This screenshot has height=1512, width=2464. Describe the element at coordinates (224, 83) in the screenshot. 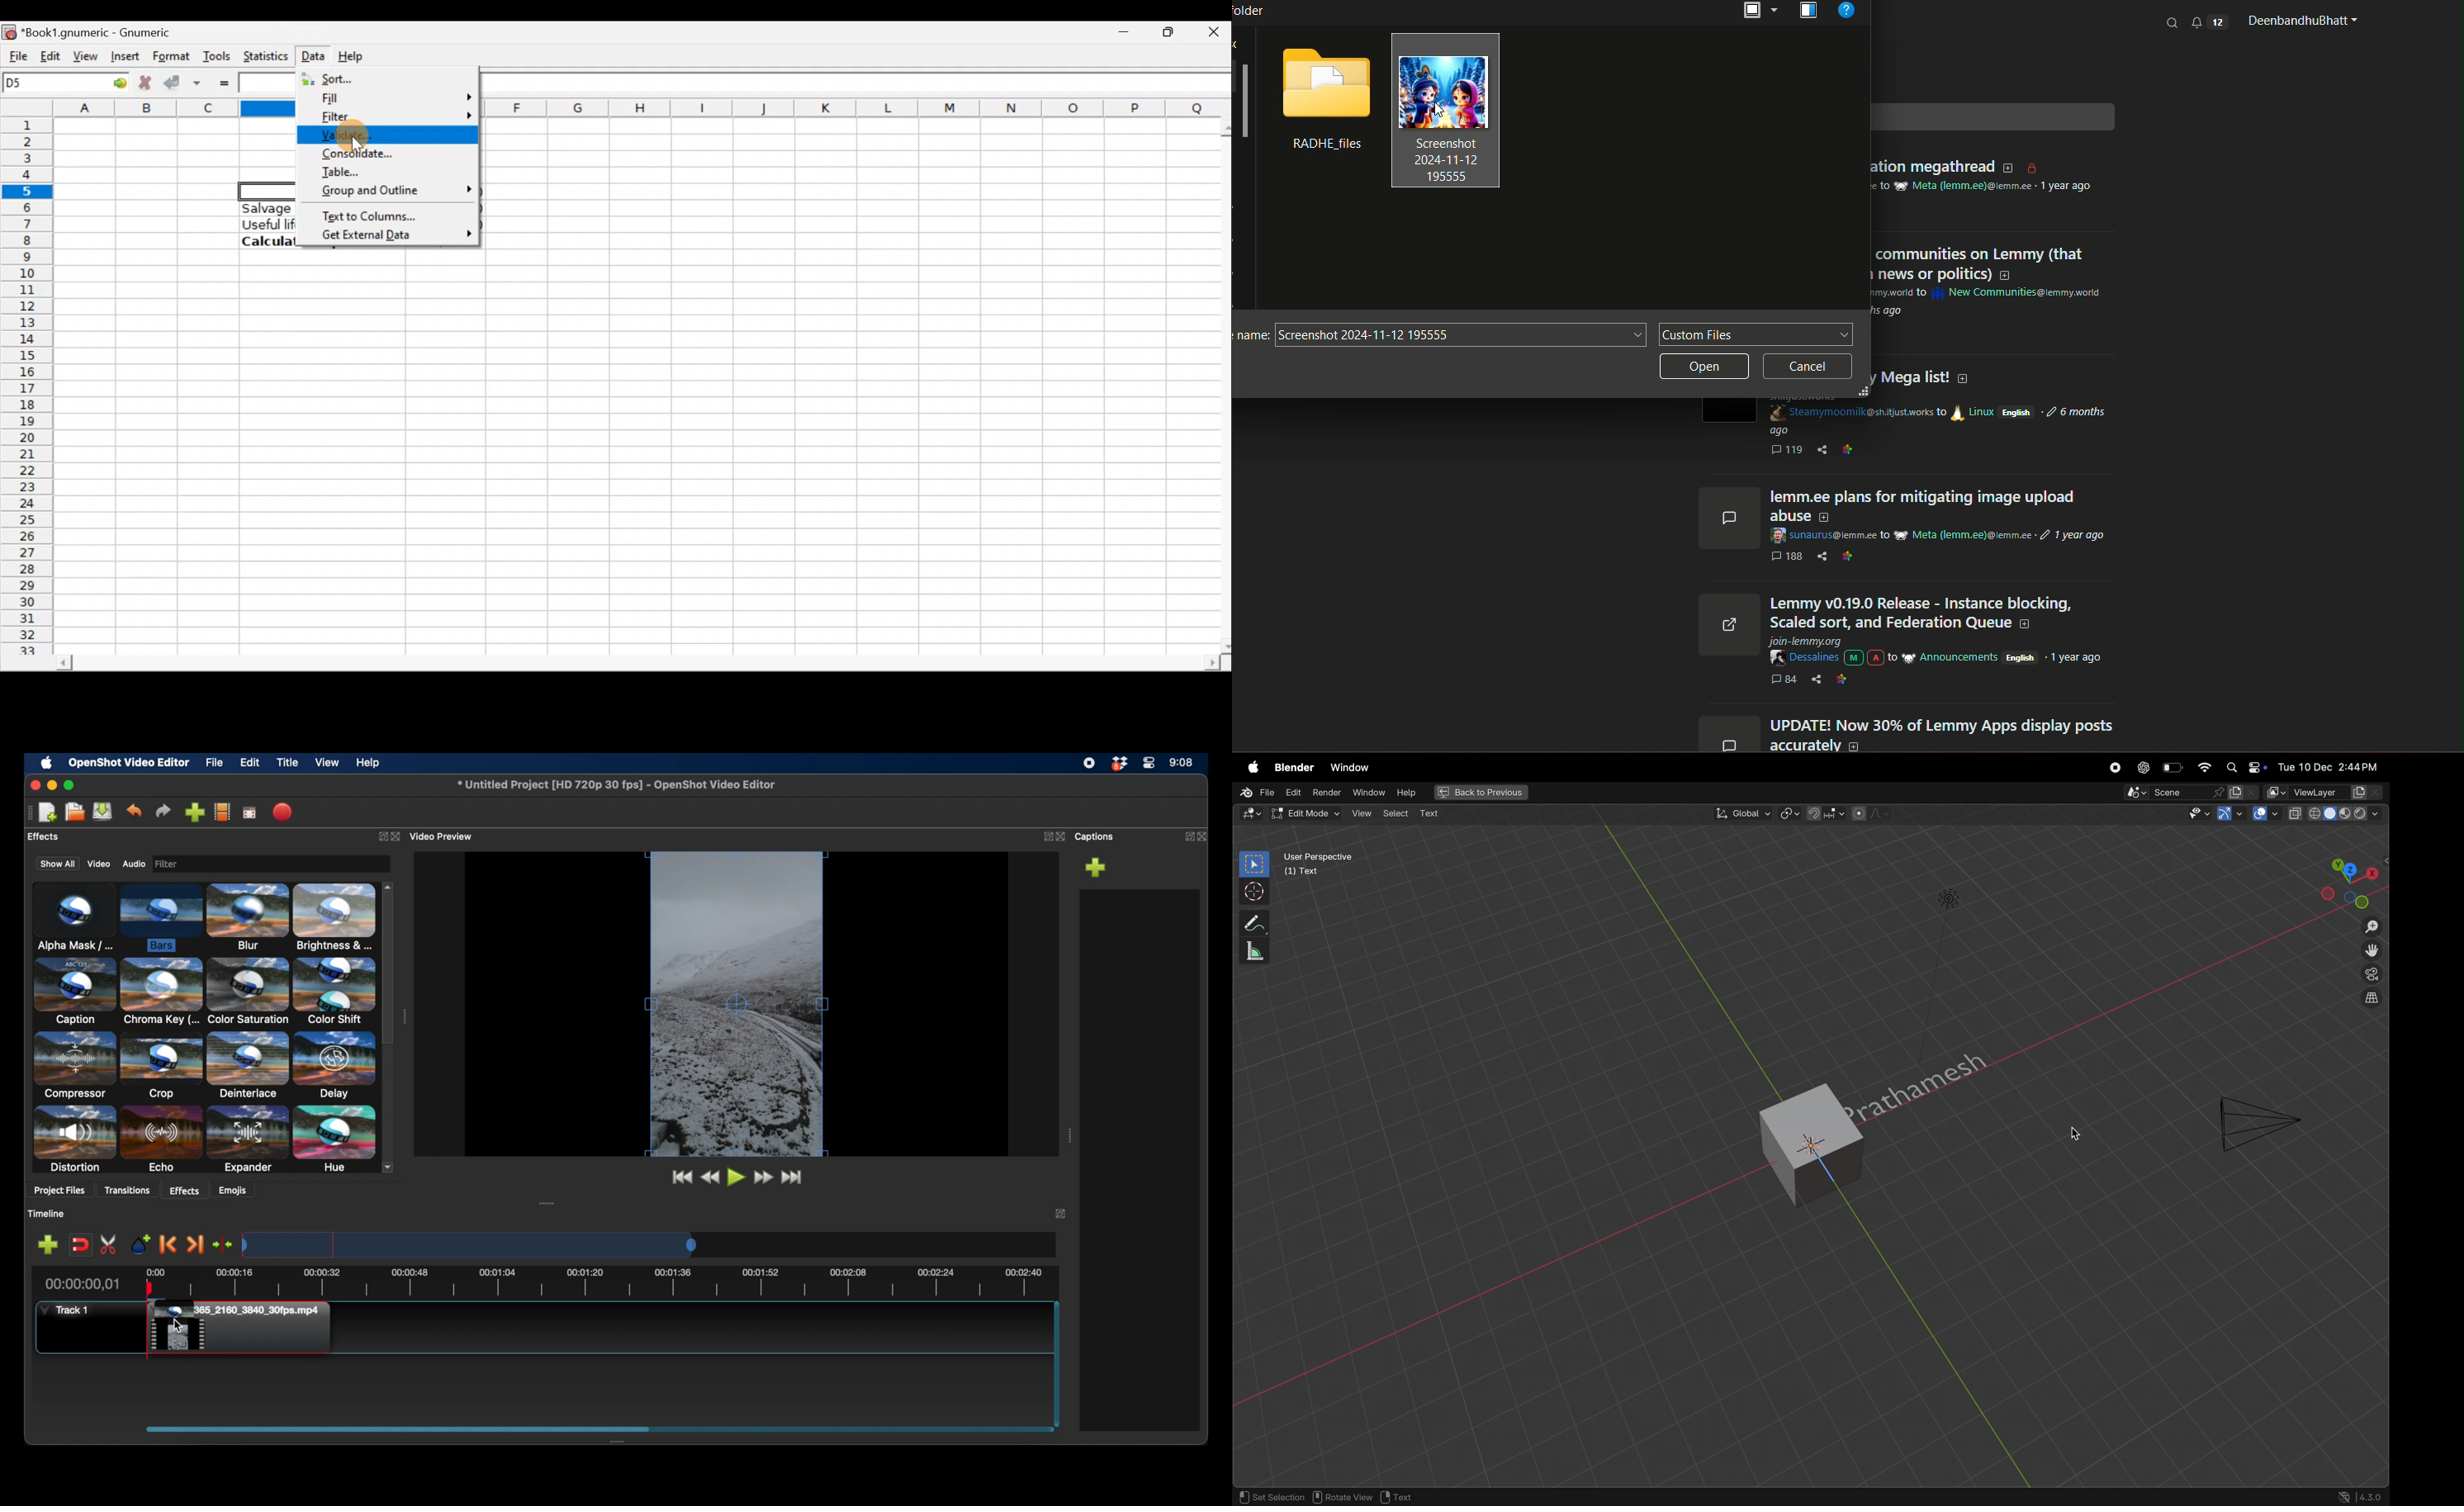

I see `Enter formula` at that location.